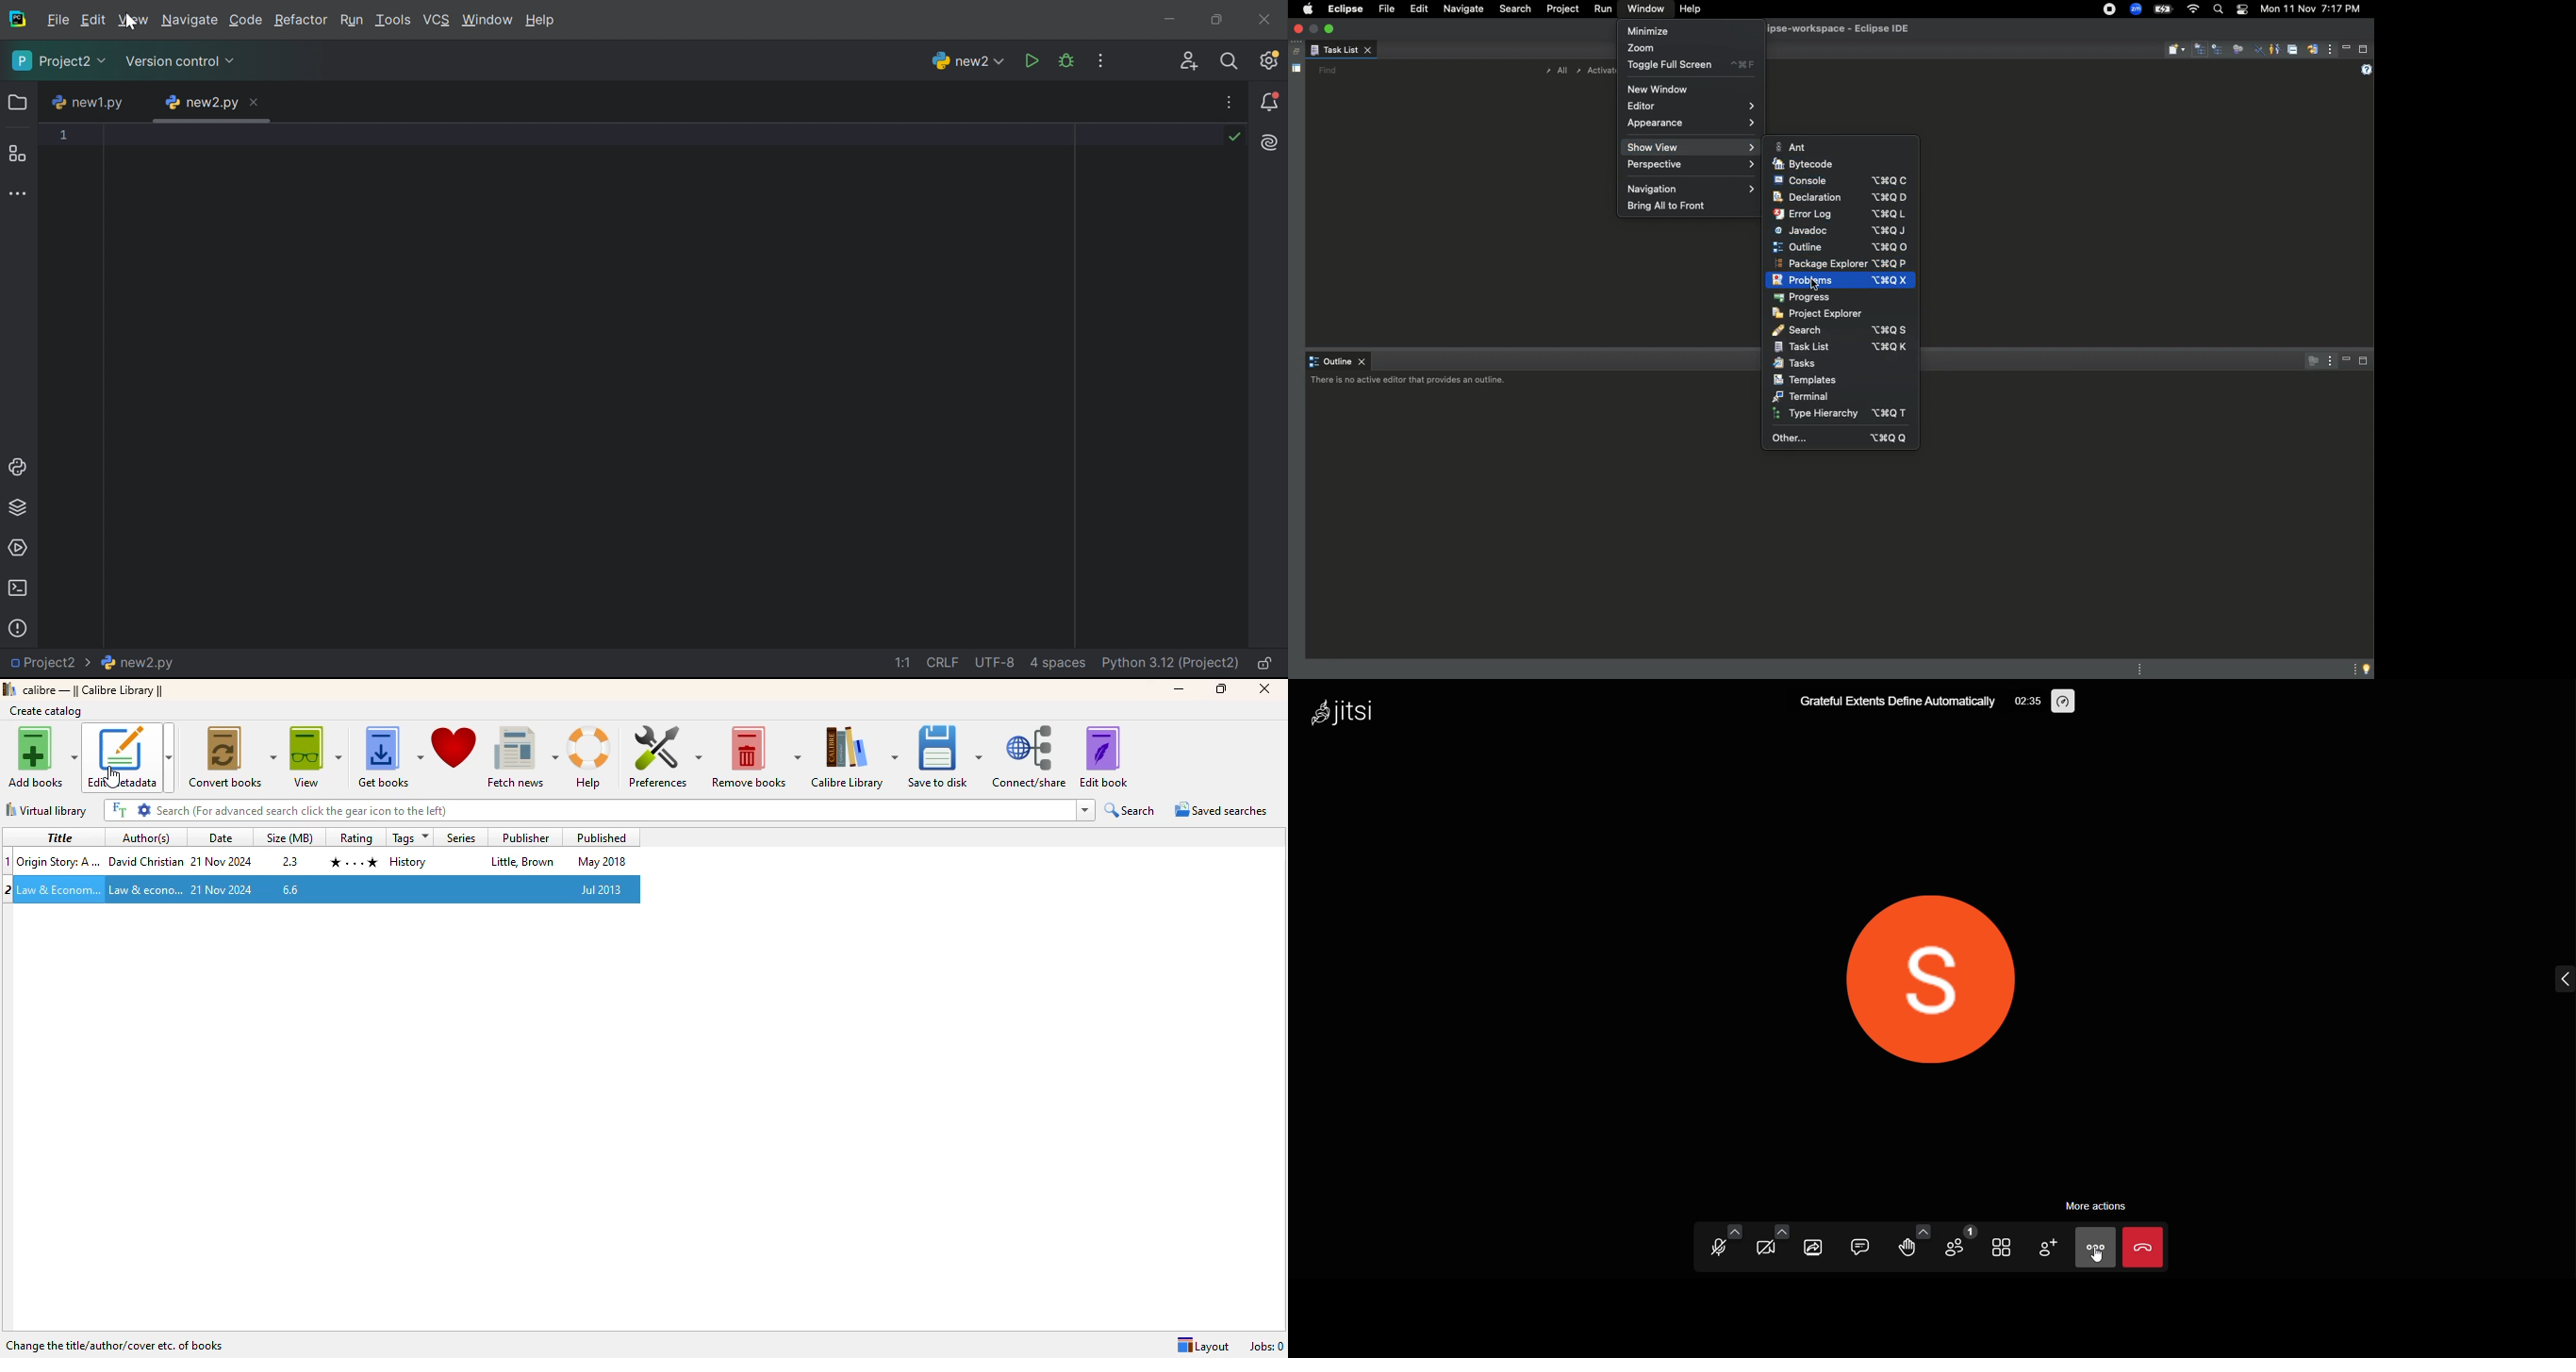 The height and width of the screenshot is (1372, 2576). I want to click on FT, so click(117, 809).